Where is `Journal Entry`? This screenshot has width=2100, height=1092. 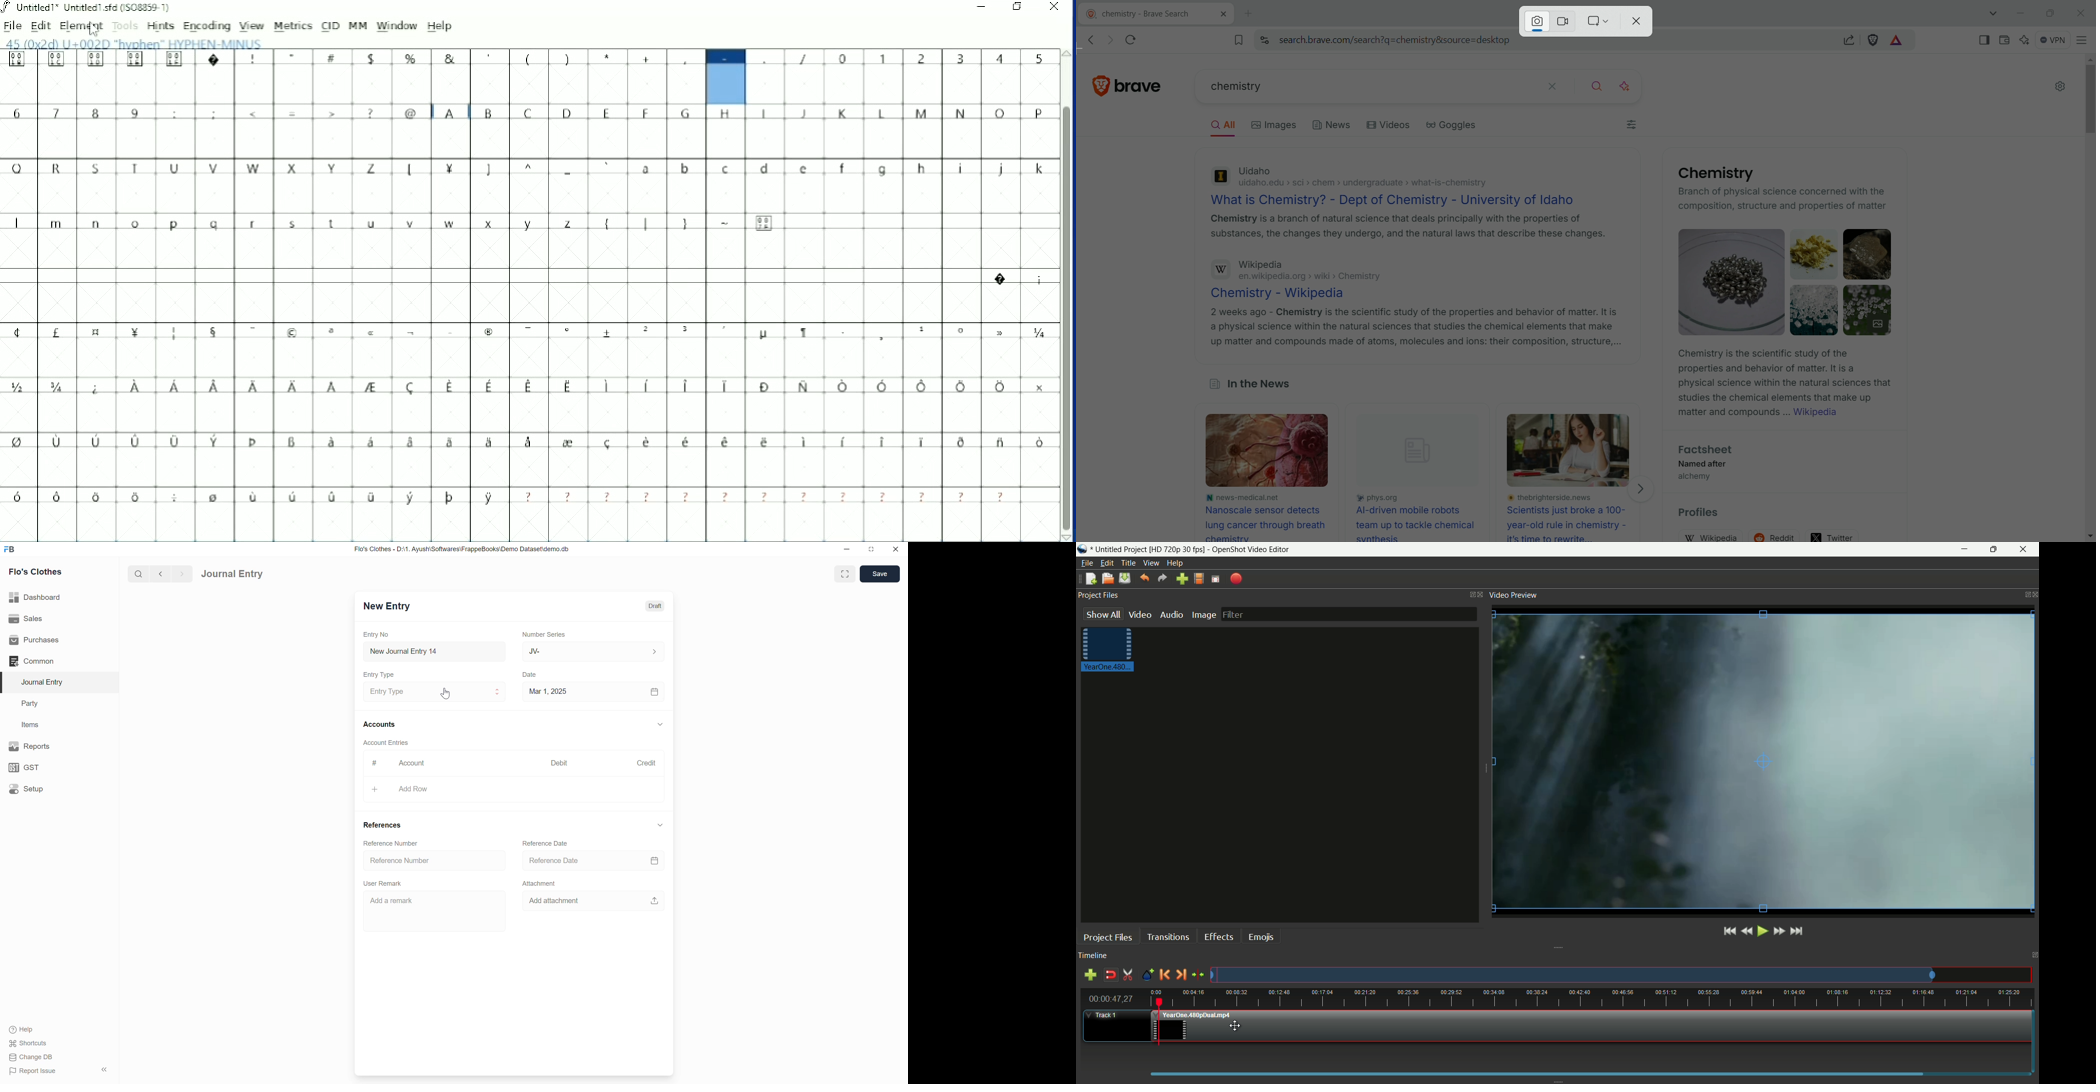
Journal Entry is located at coordinates (435, 691).